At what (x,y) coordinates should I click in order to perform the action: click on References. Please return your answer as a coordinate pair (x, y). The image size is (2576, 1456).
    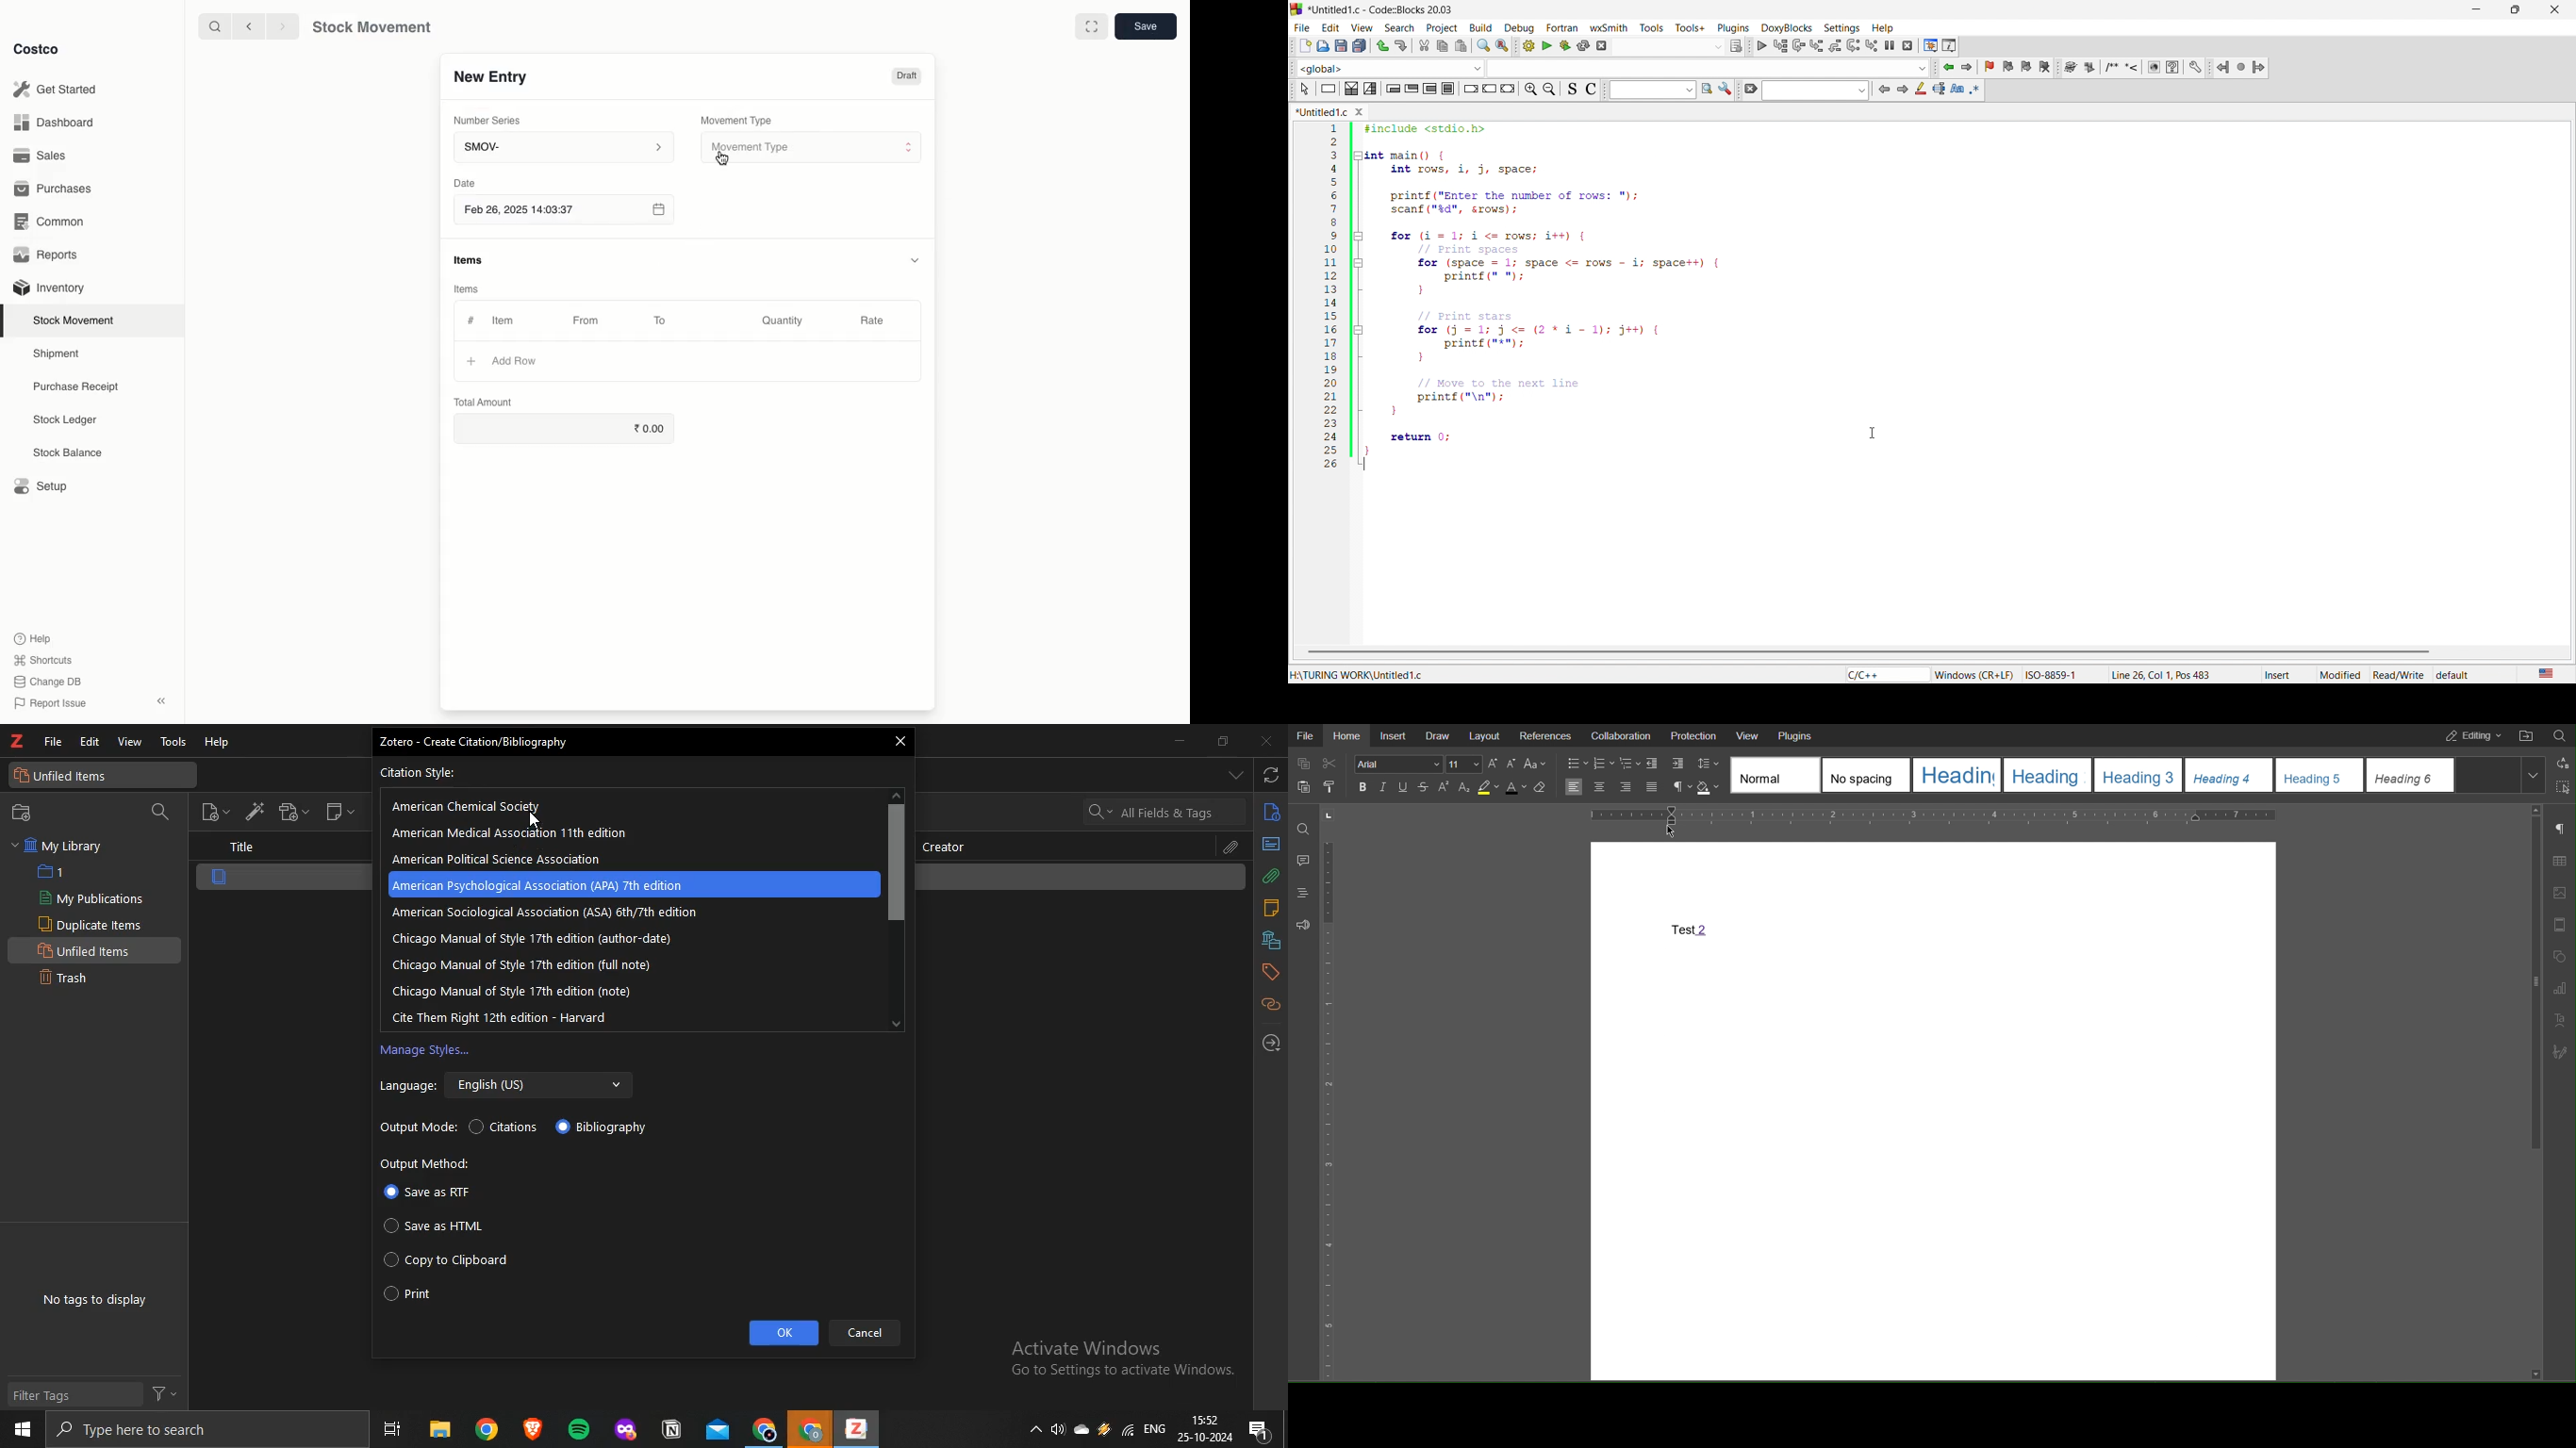
    Looking at the image, I should click on (1546, 735).